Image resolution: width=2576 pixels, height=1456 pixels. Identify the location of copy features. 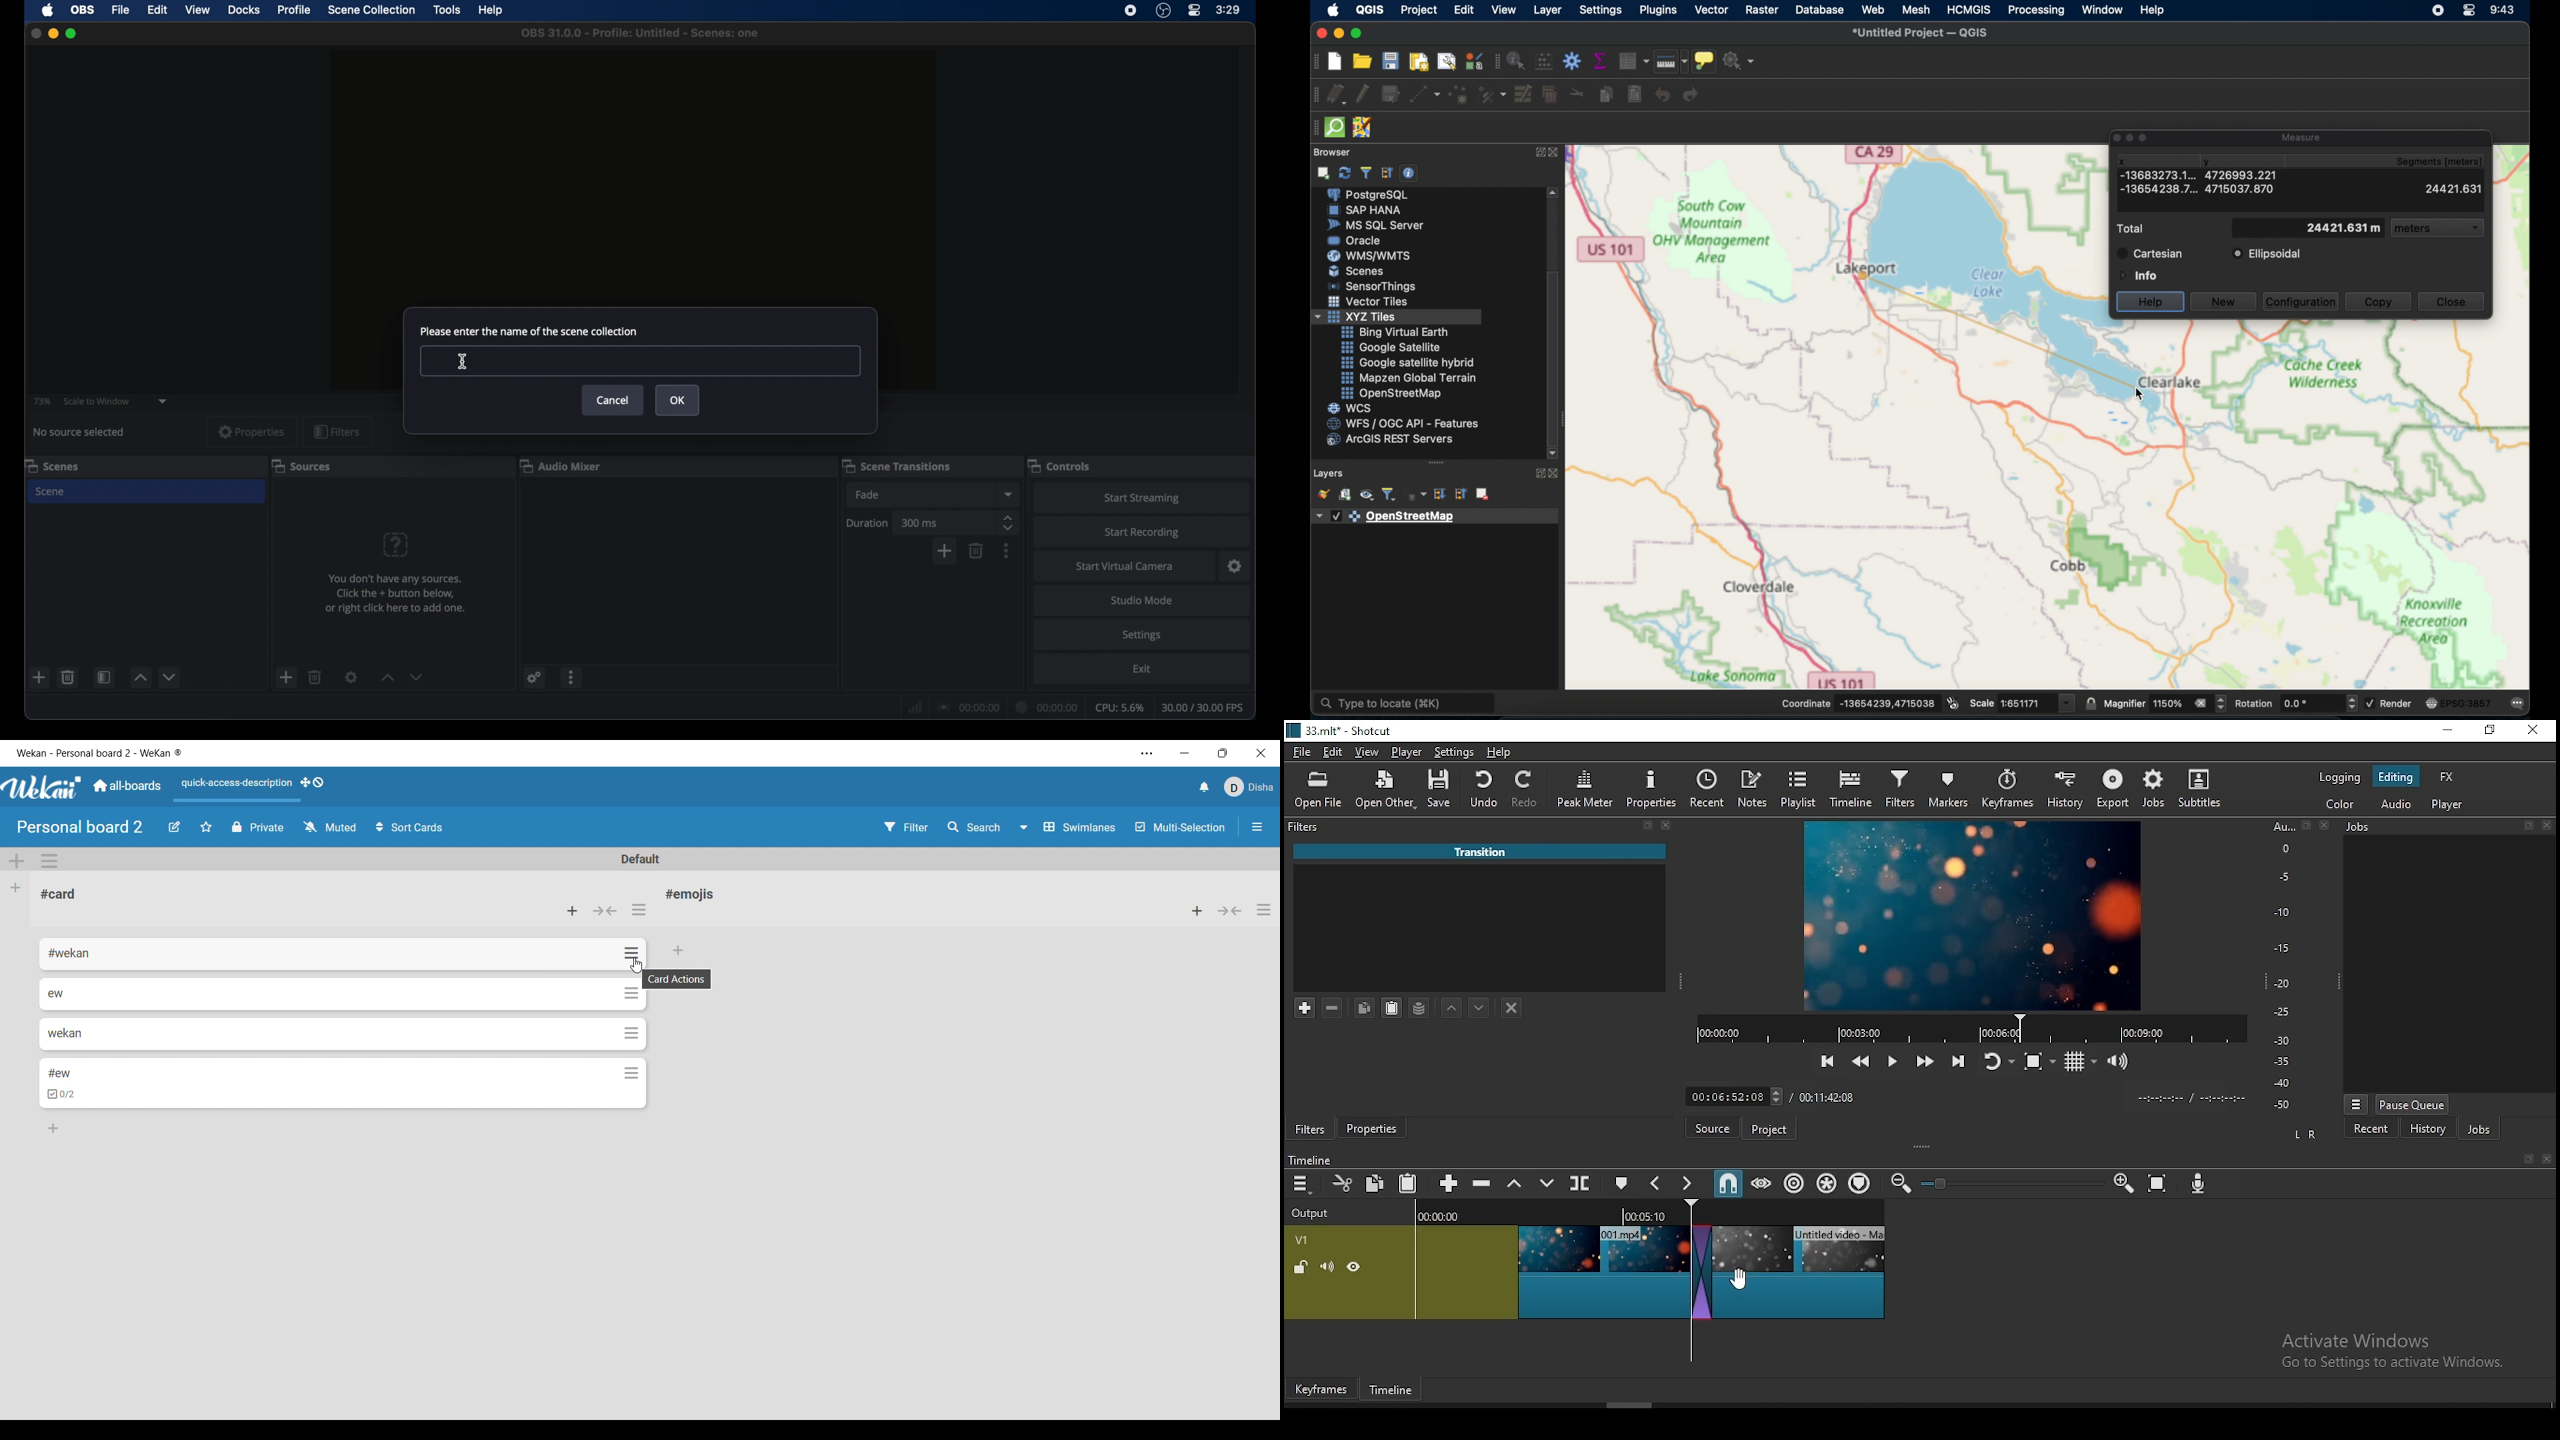
(1605, 95).